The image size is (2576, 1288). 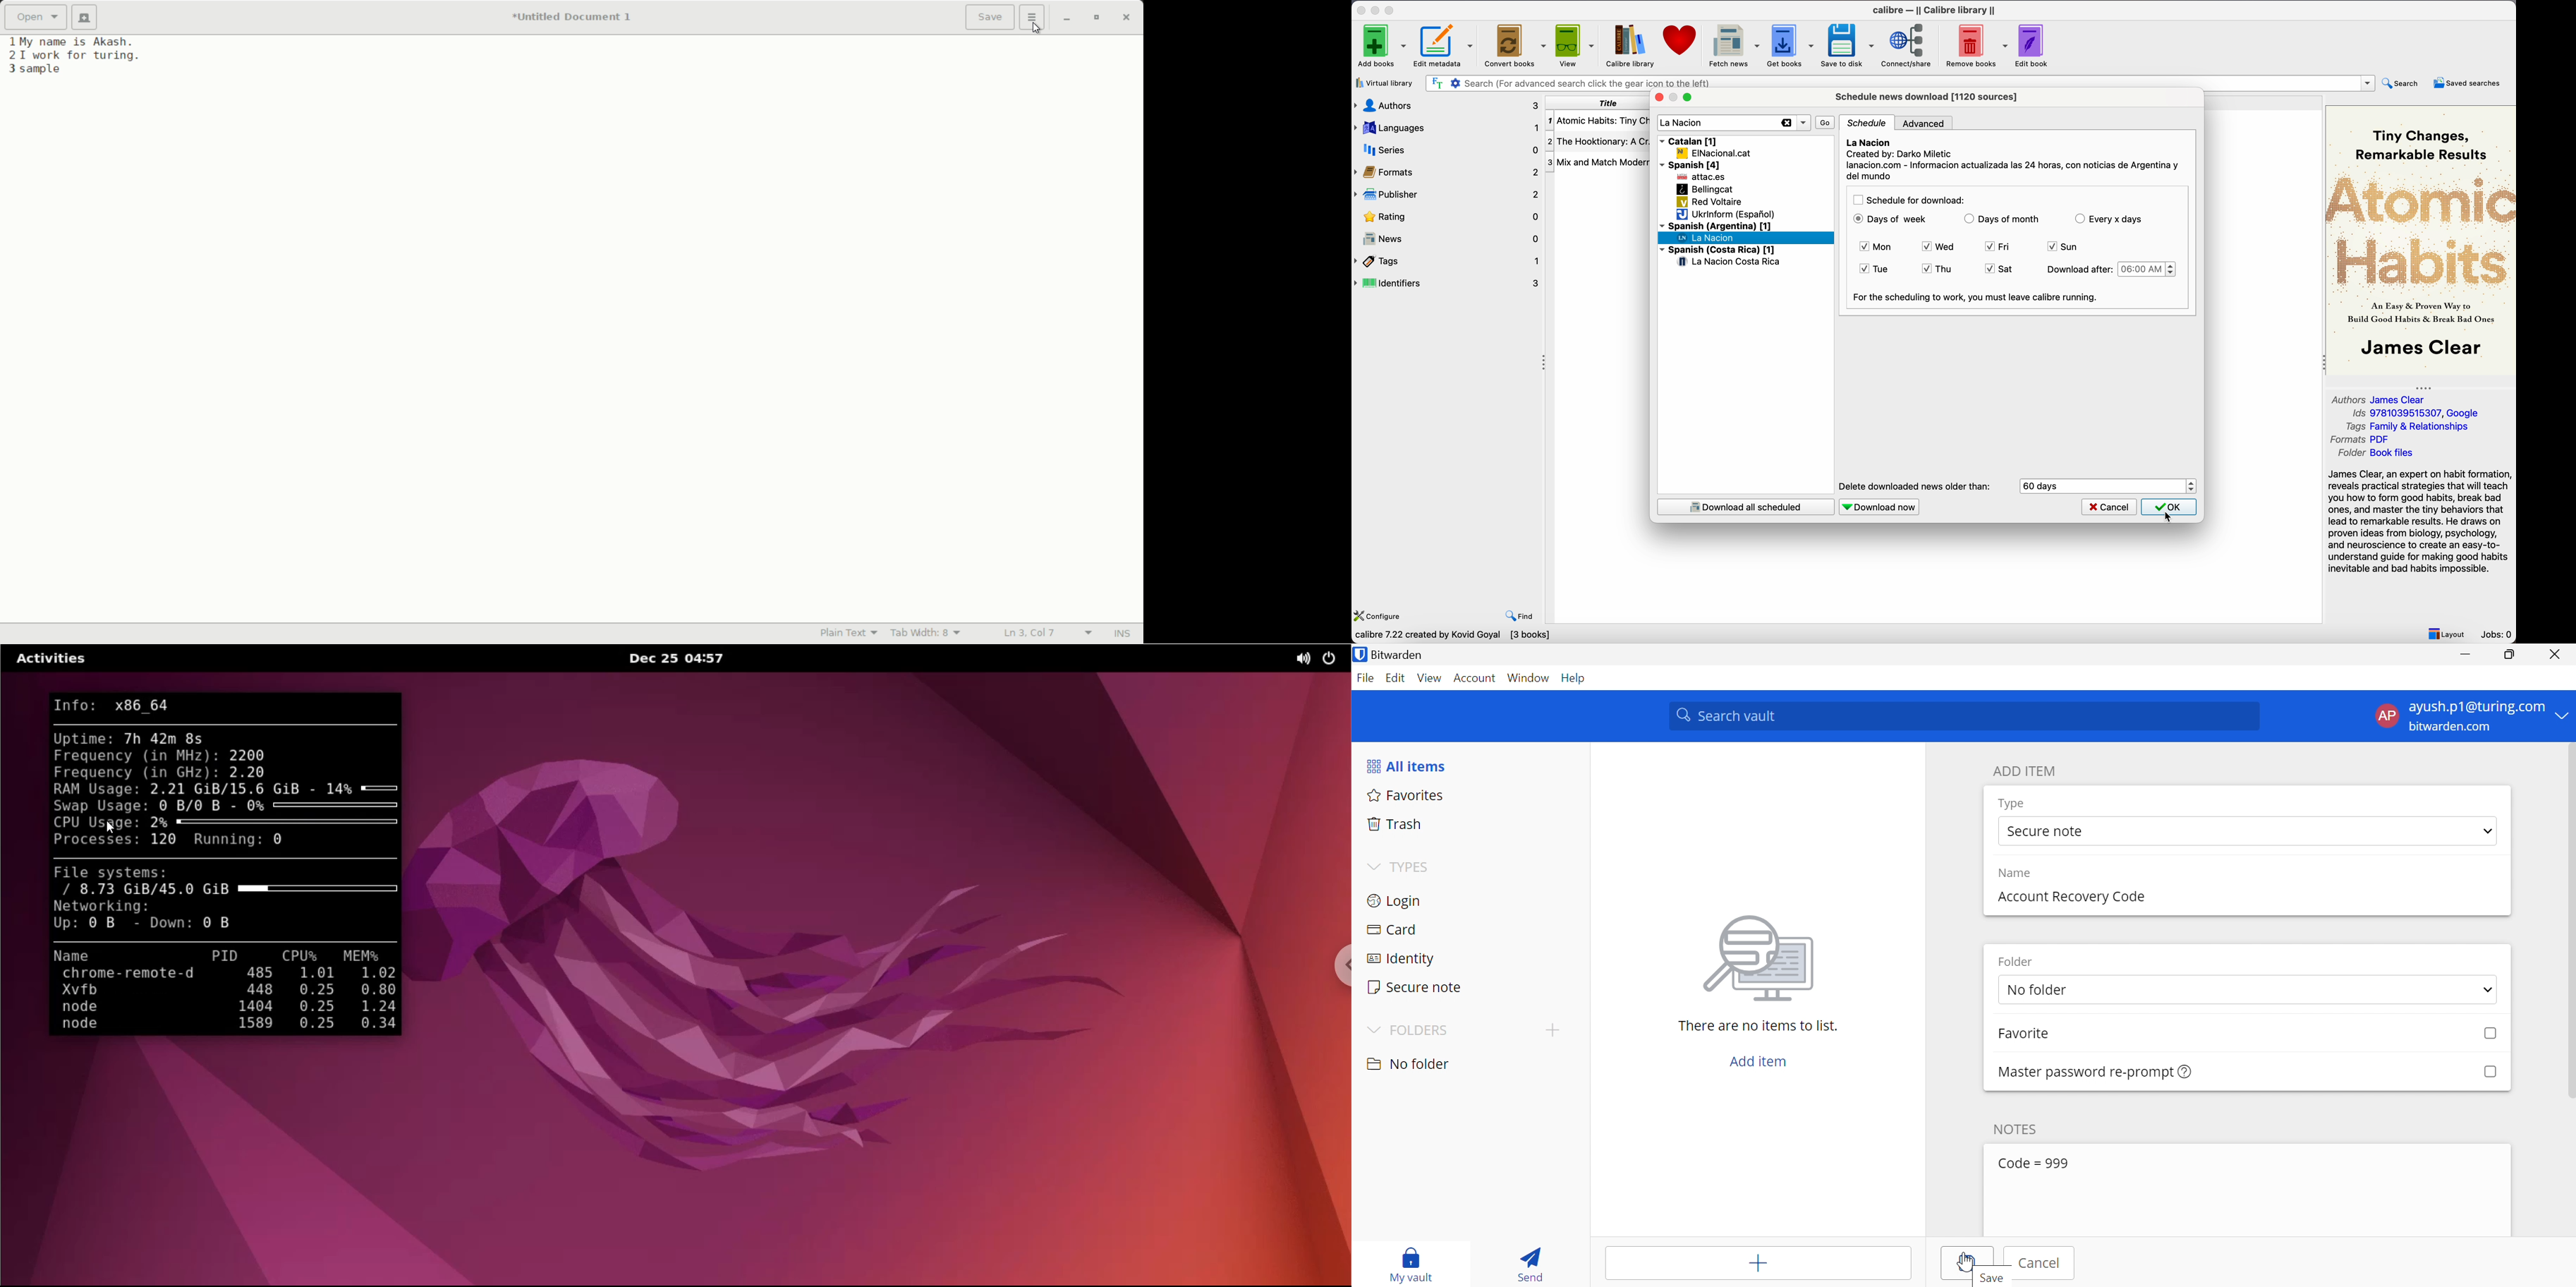 I want to click on Send, so click(x=1529, y=1267).